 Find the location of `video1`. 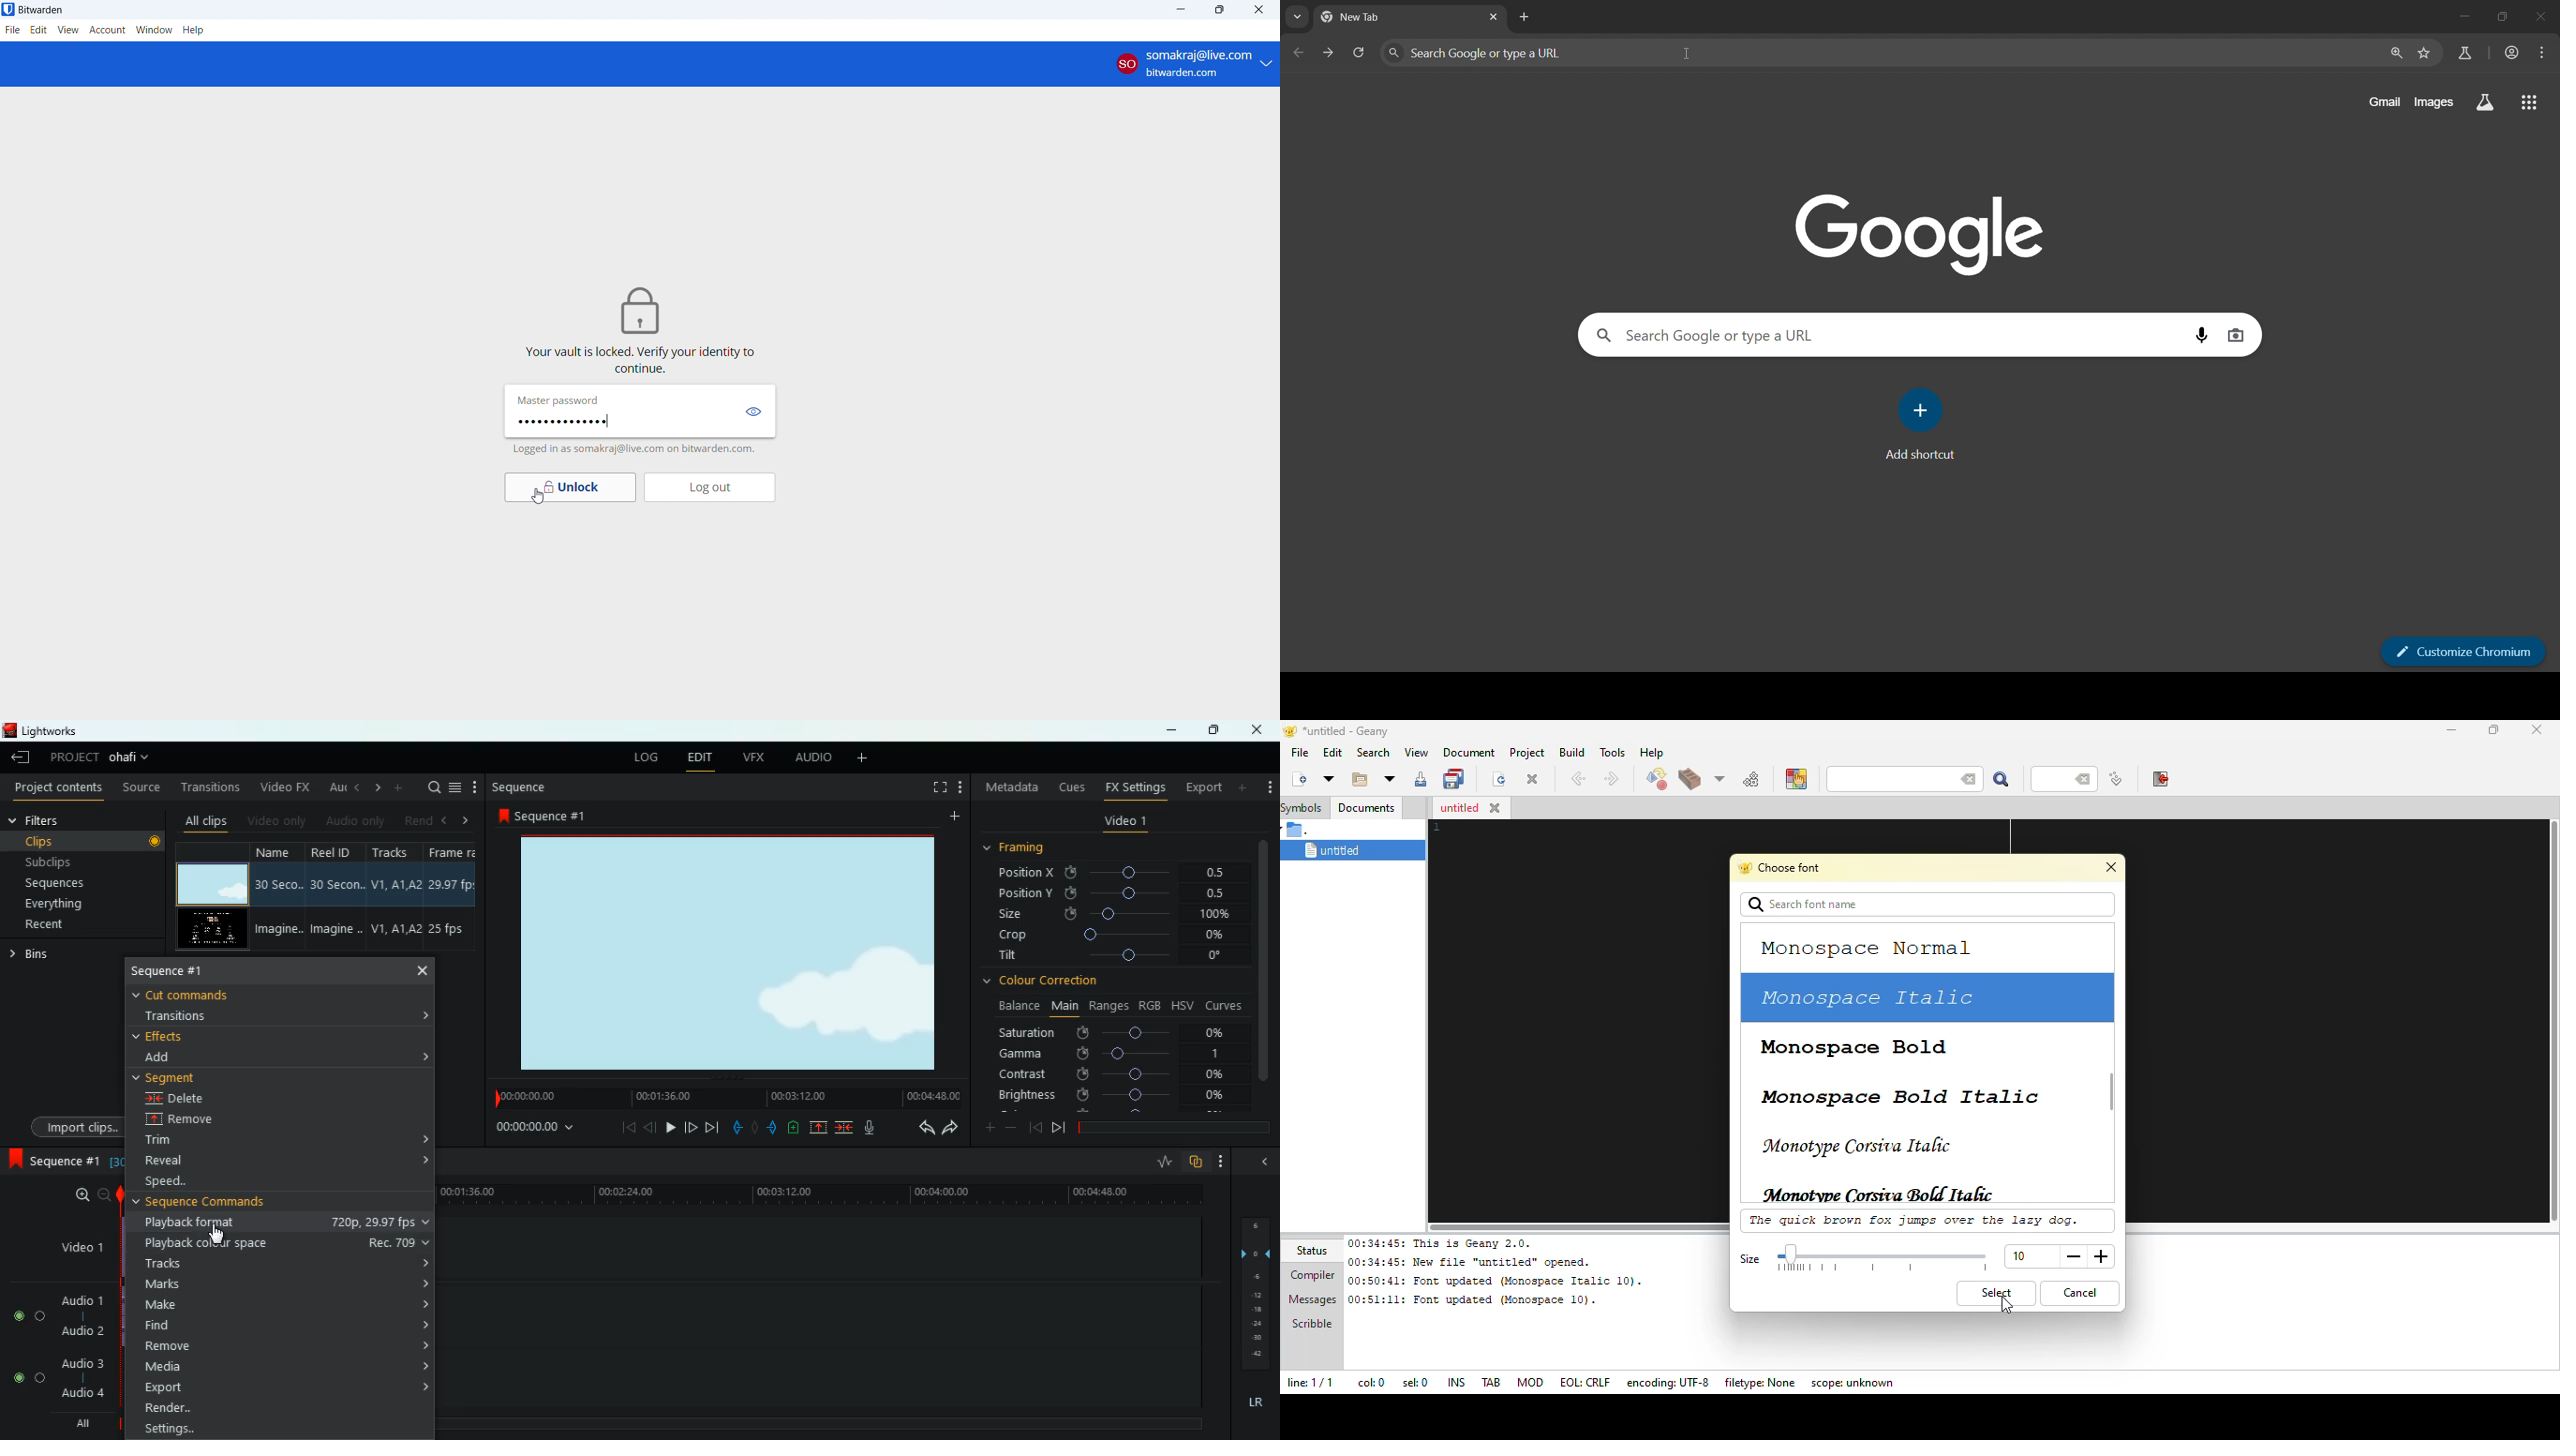

video1 is located at coordinates (78, 1247).